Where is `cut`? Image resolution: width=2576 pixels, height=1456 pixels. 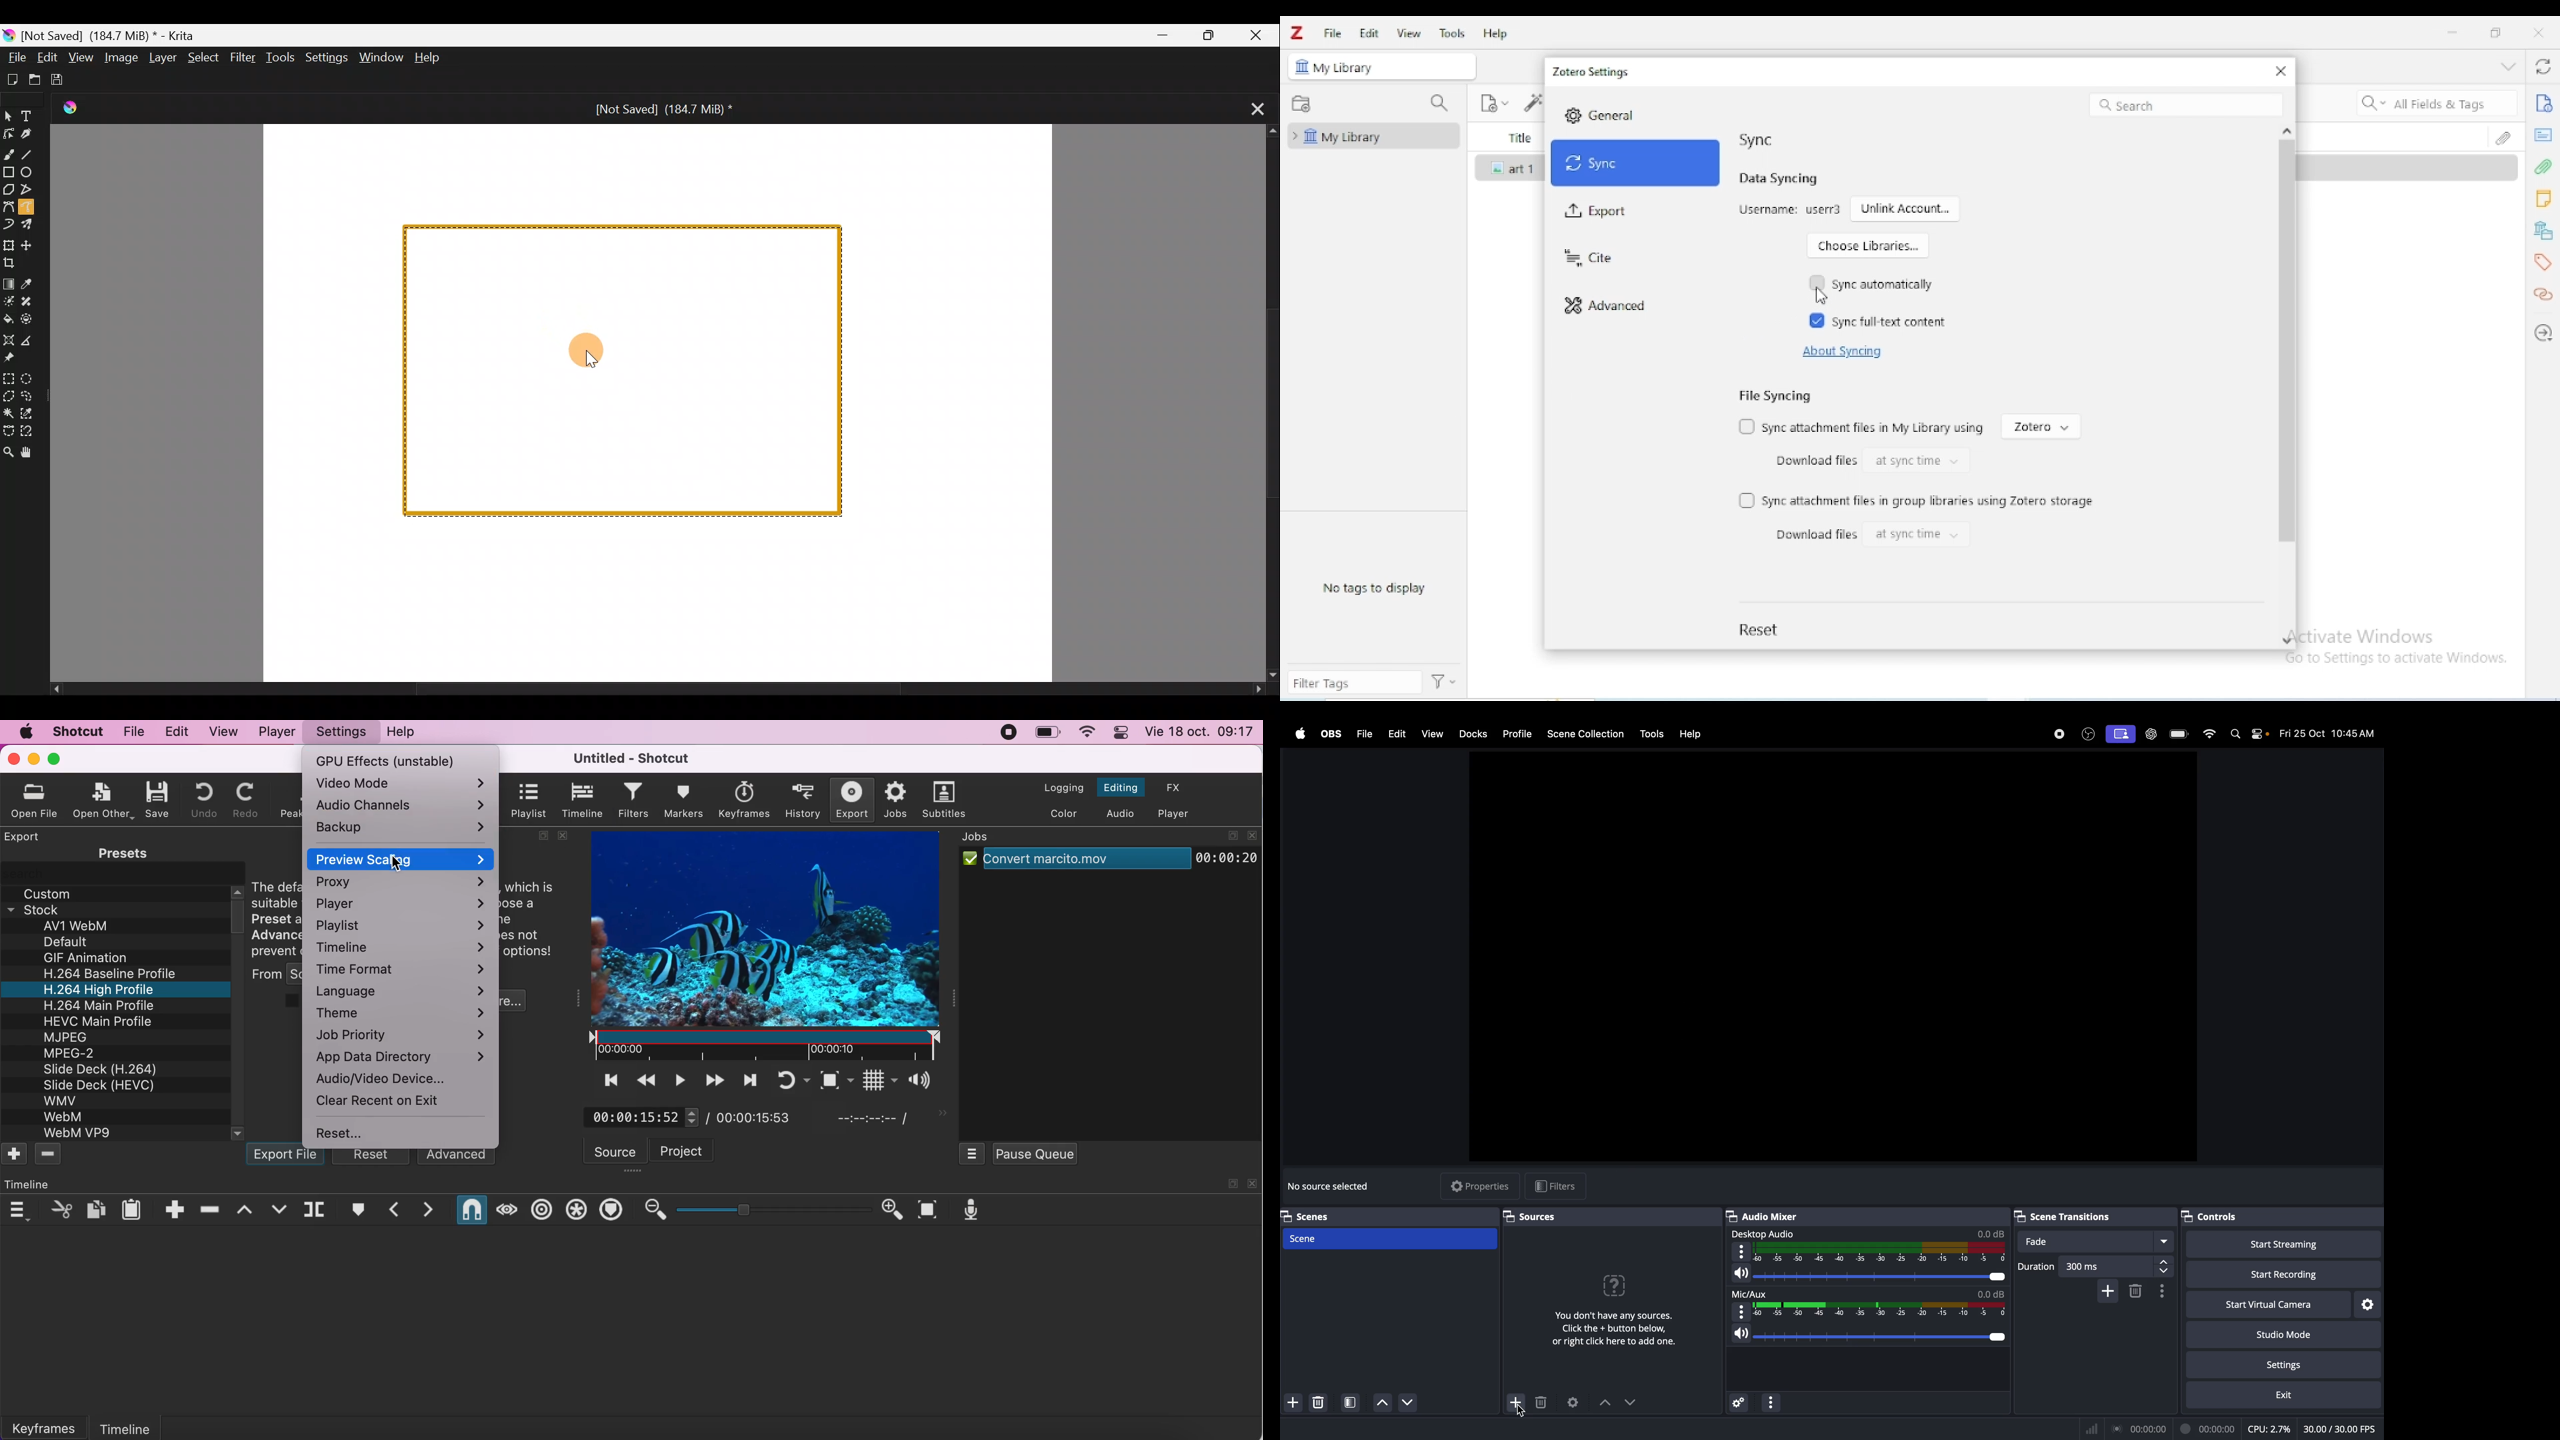 cut is located at coordinates (56, 1209).